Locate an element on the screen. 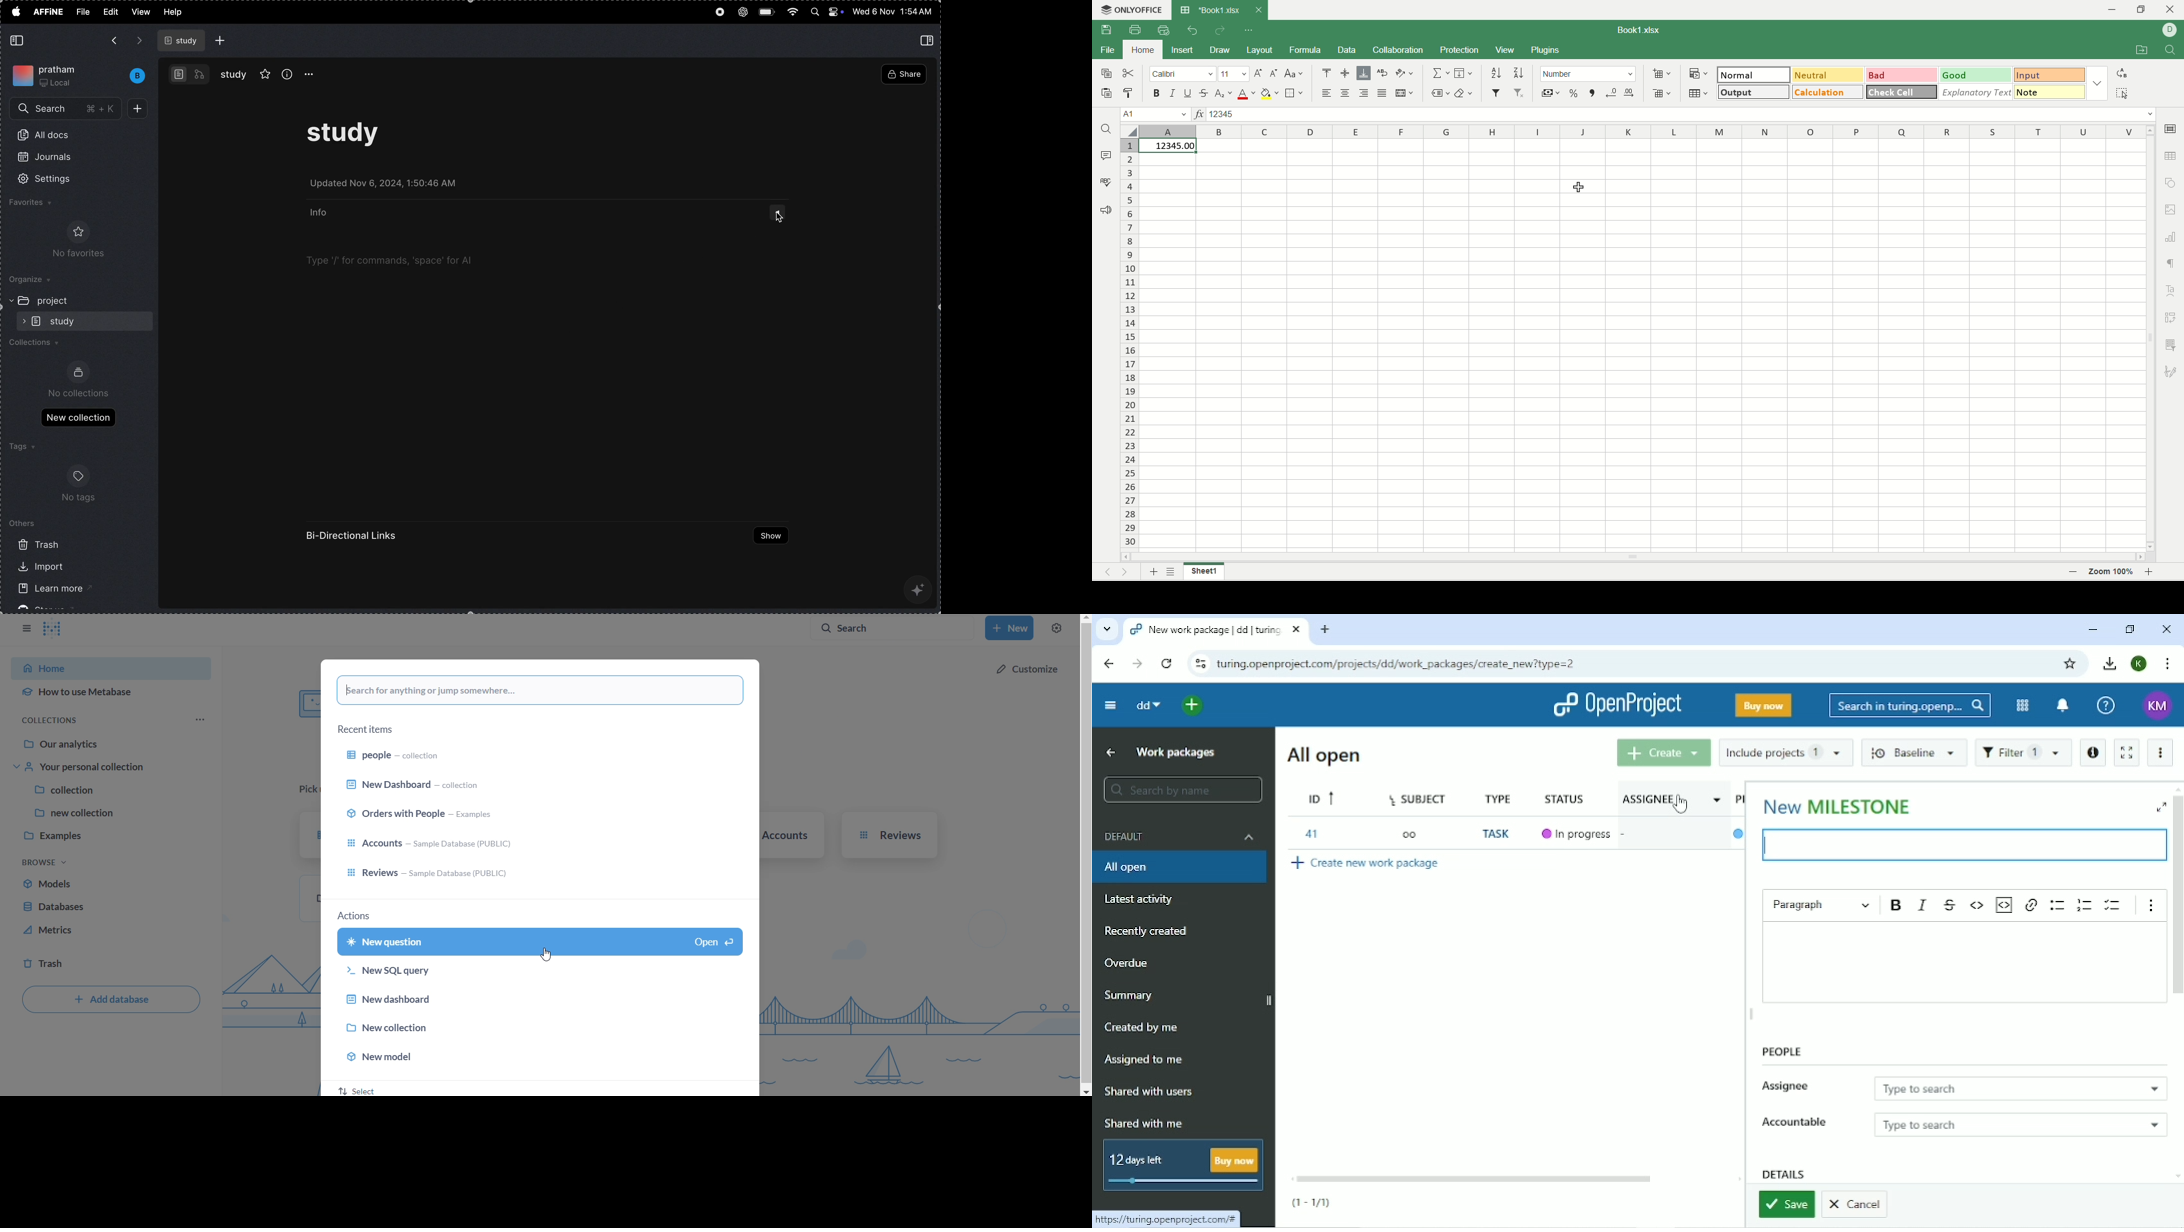 The height and width of the screenshot is (1232, 2184). Downloads is located at coordinates (2110, 663).